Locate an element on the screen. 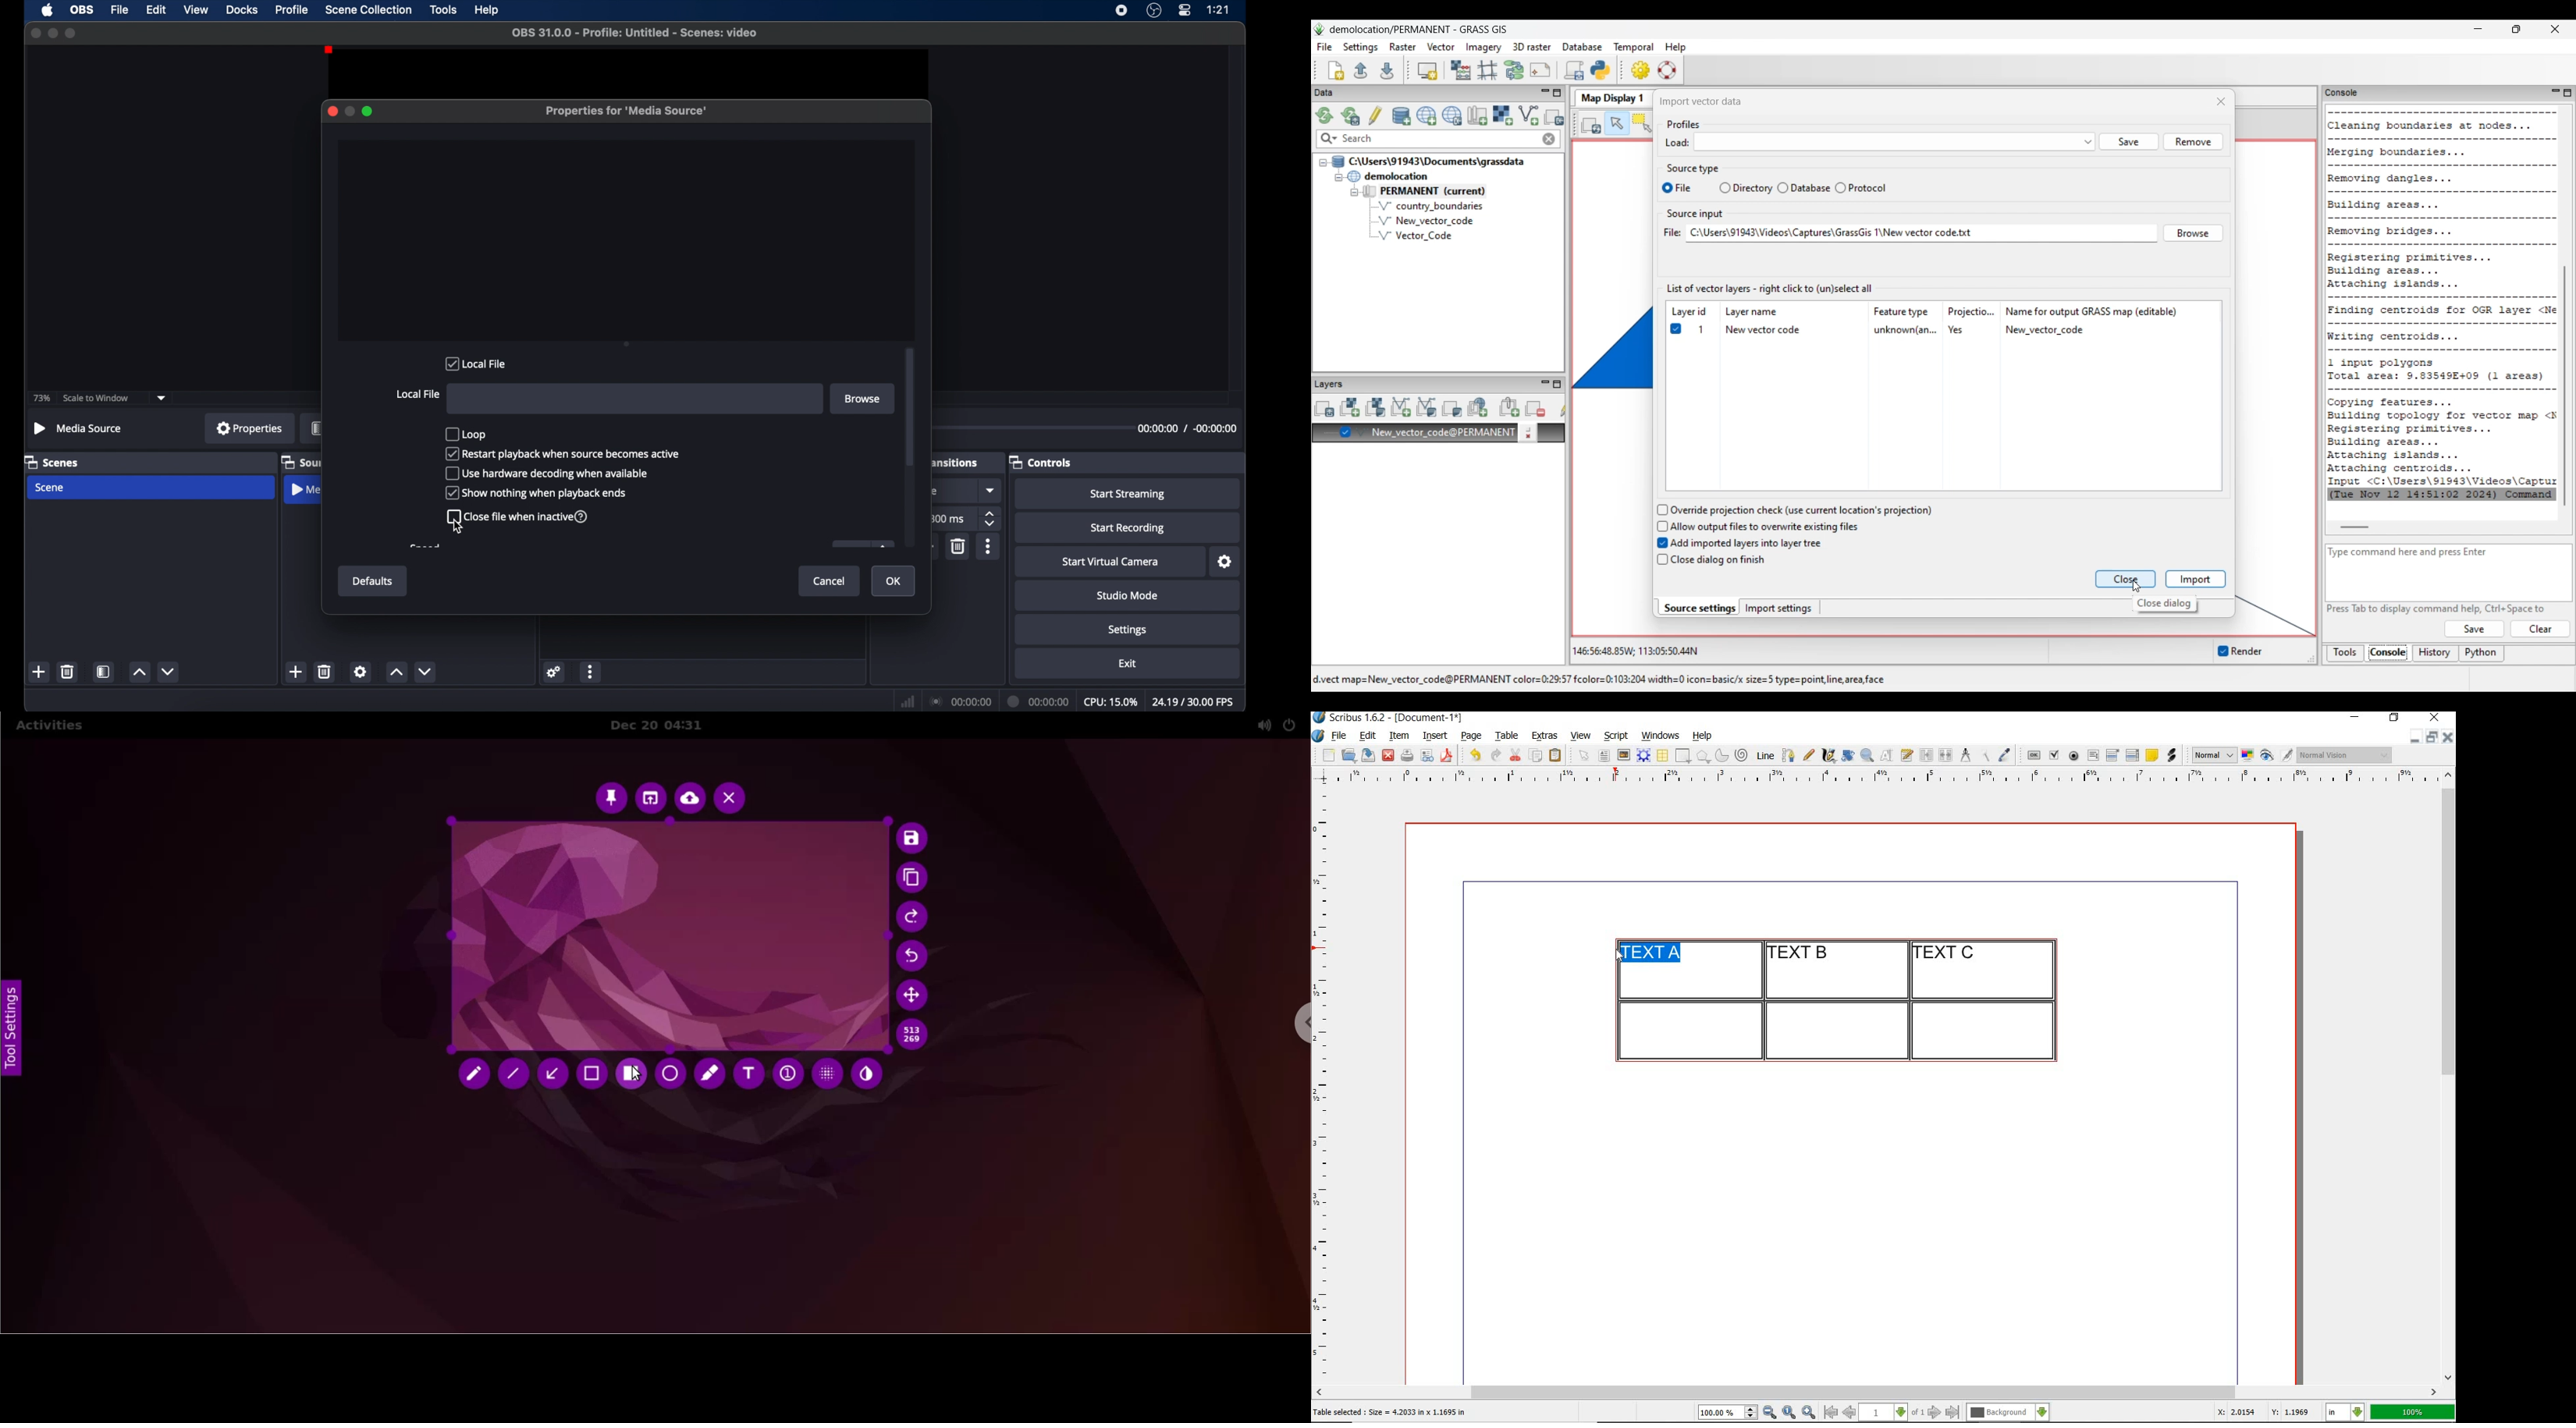 The width and height of the screenshot is (2576, 1428). preview mode is located at coordinates (2277, 756).